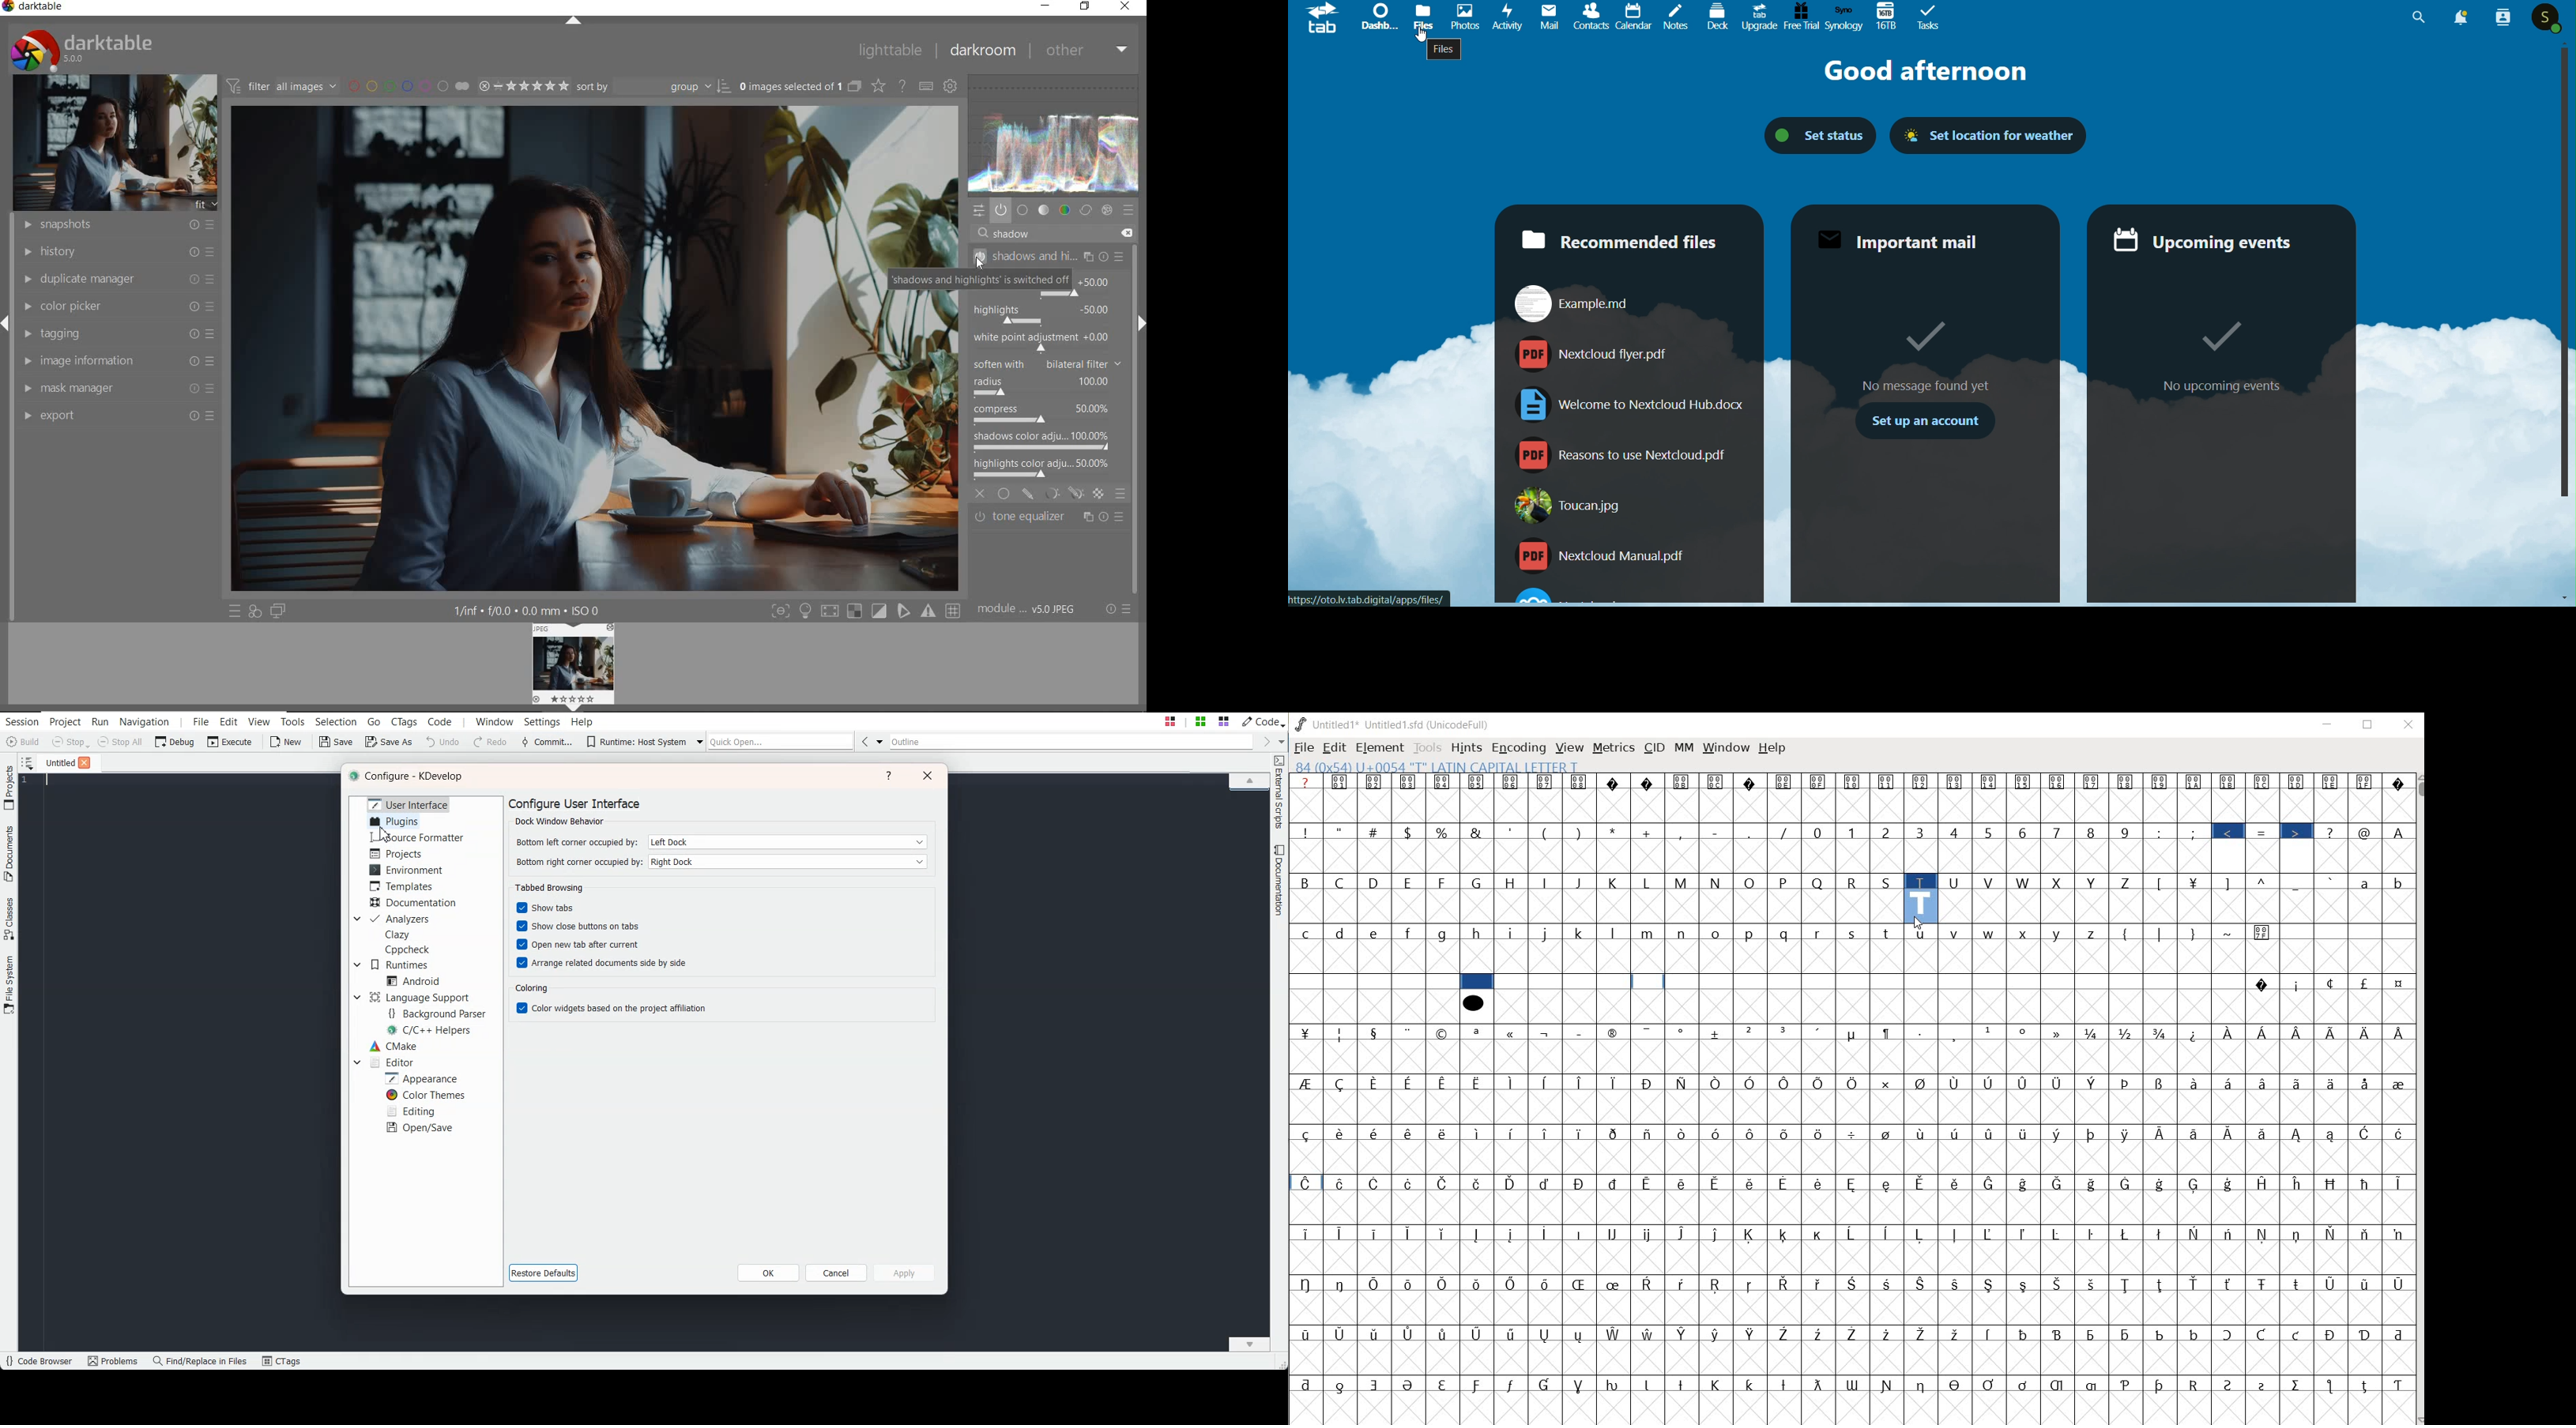  I want to click on color, so click(1064, 210).